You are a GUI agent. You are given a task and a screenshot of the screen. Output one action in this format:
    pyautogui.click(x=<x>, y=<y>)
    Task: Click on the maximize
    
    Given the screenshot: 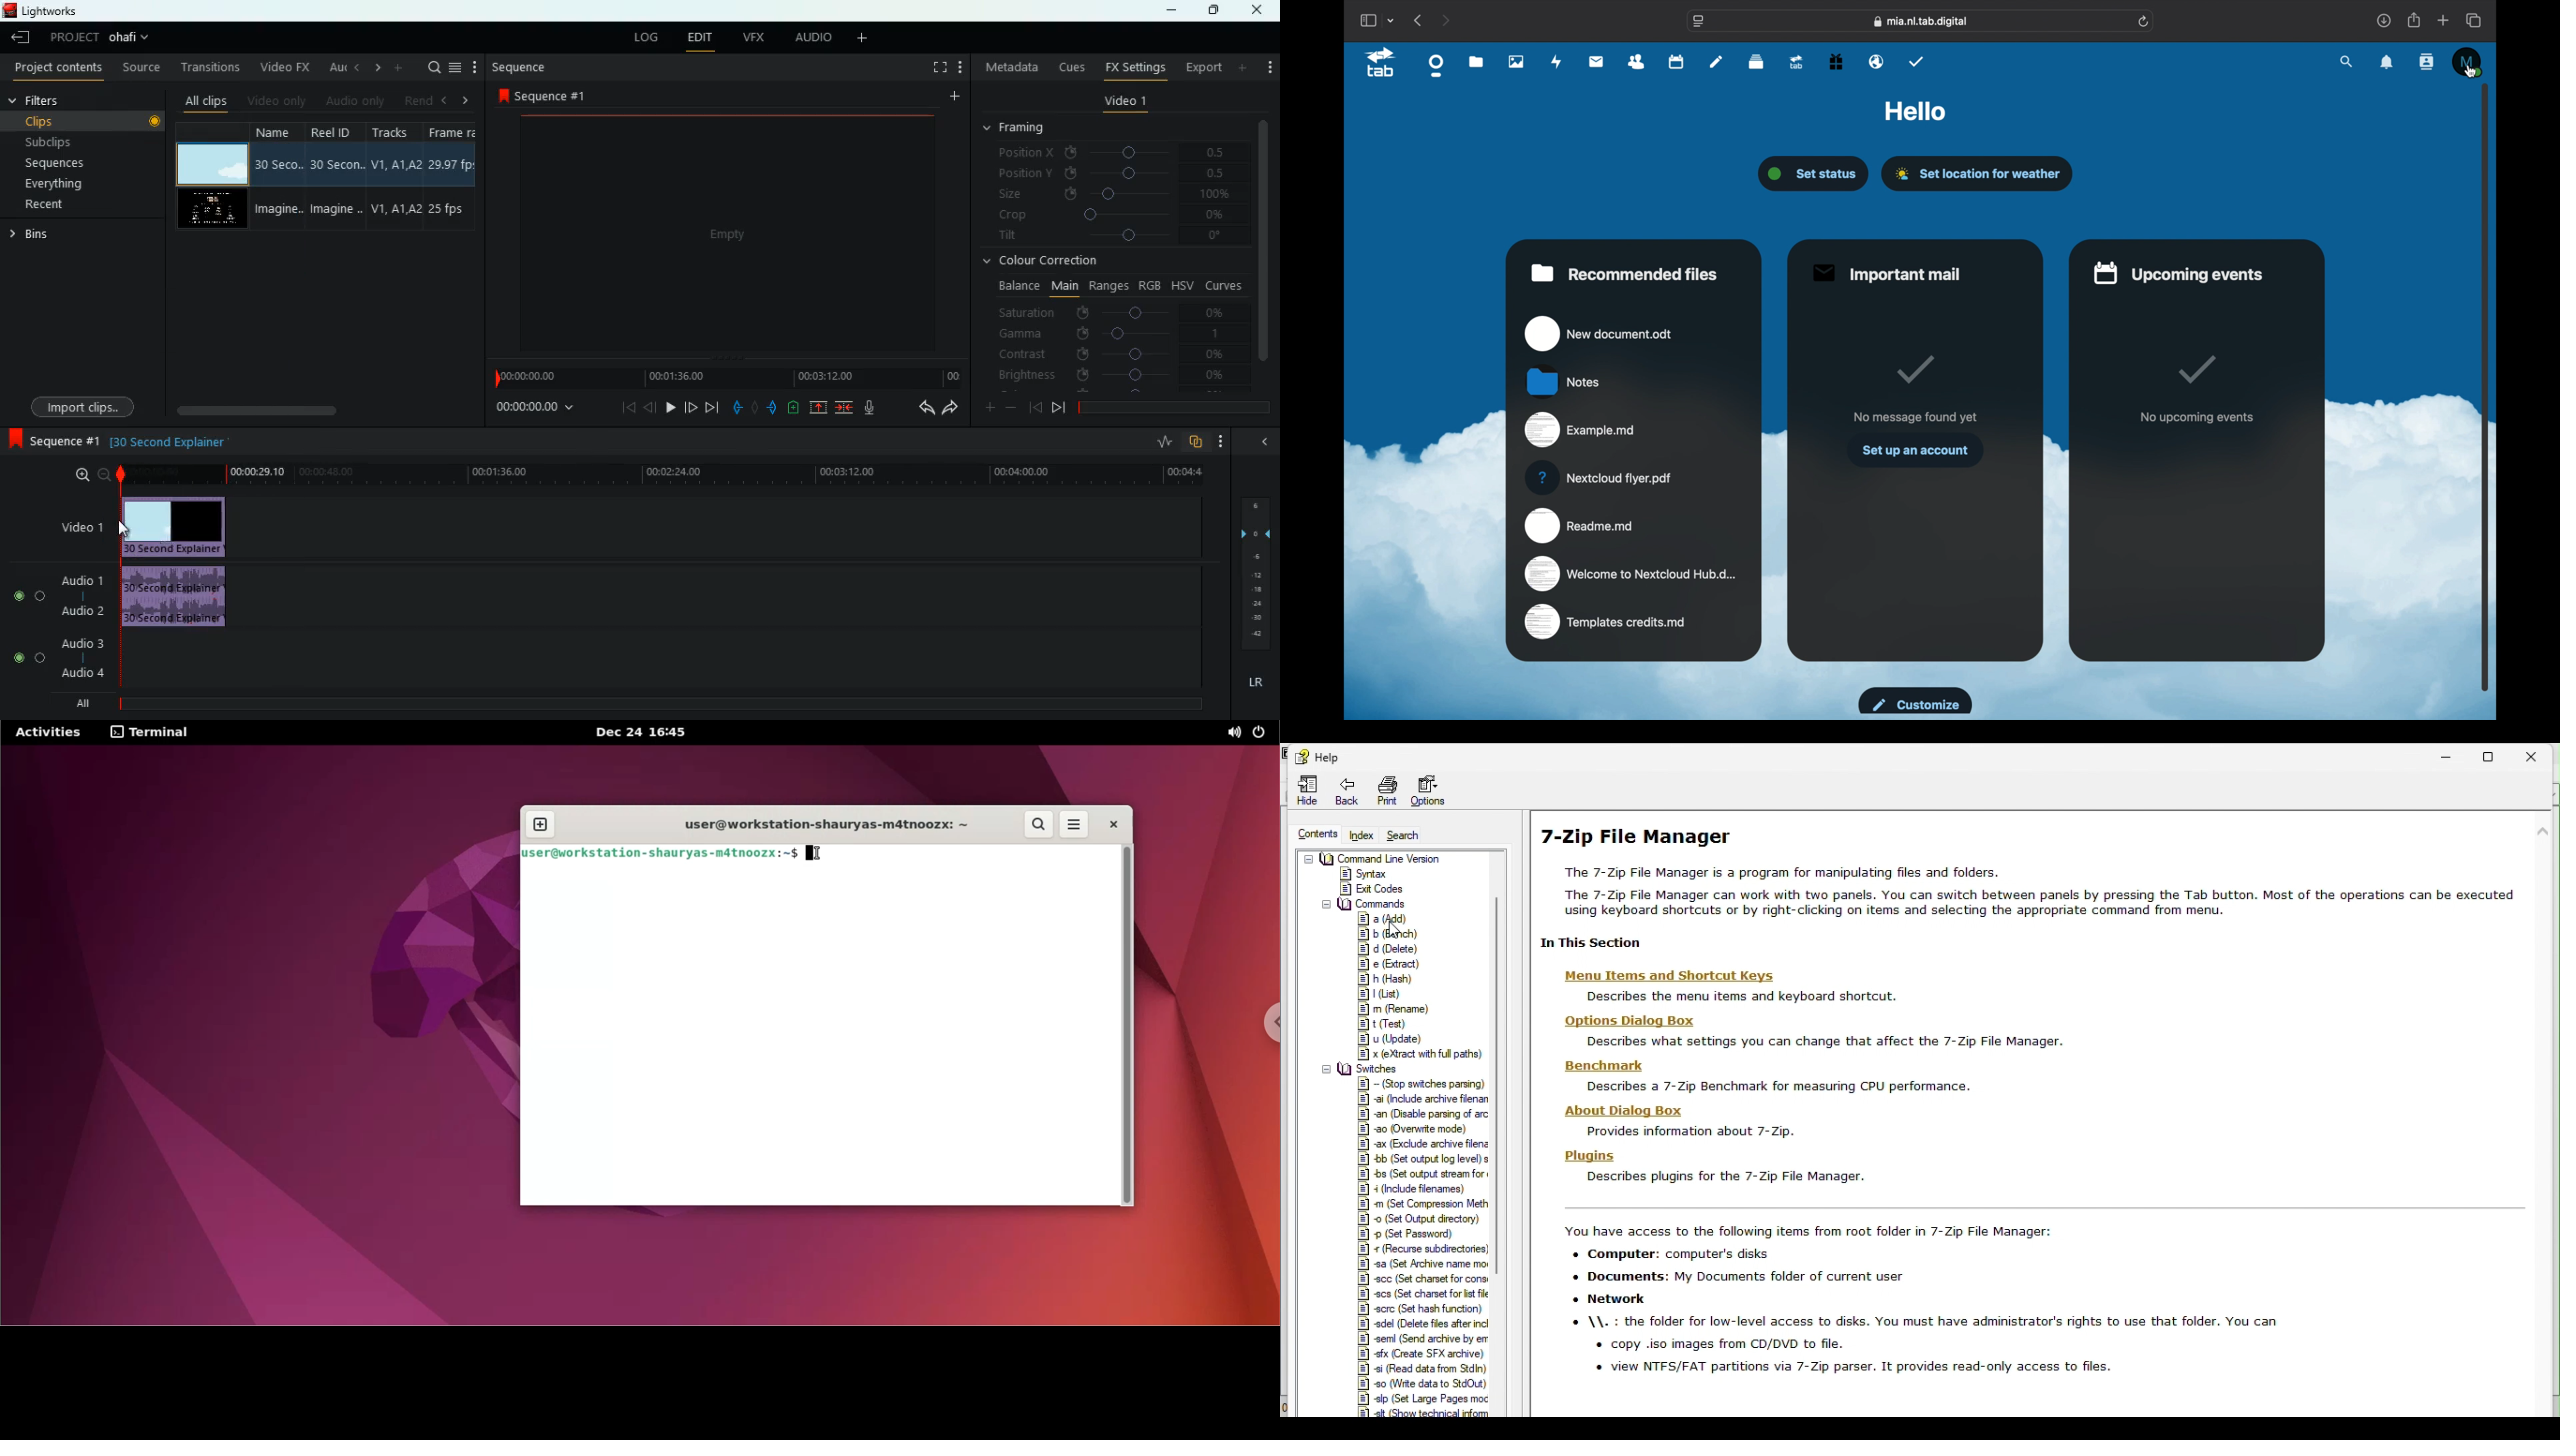 What is the action you would take?
    pyautogui.click(x=1210, y=11)
    